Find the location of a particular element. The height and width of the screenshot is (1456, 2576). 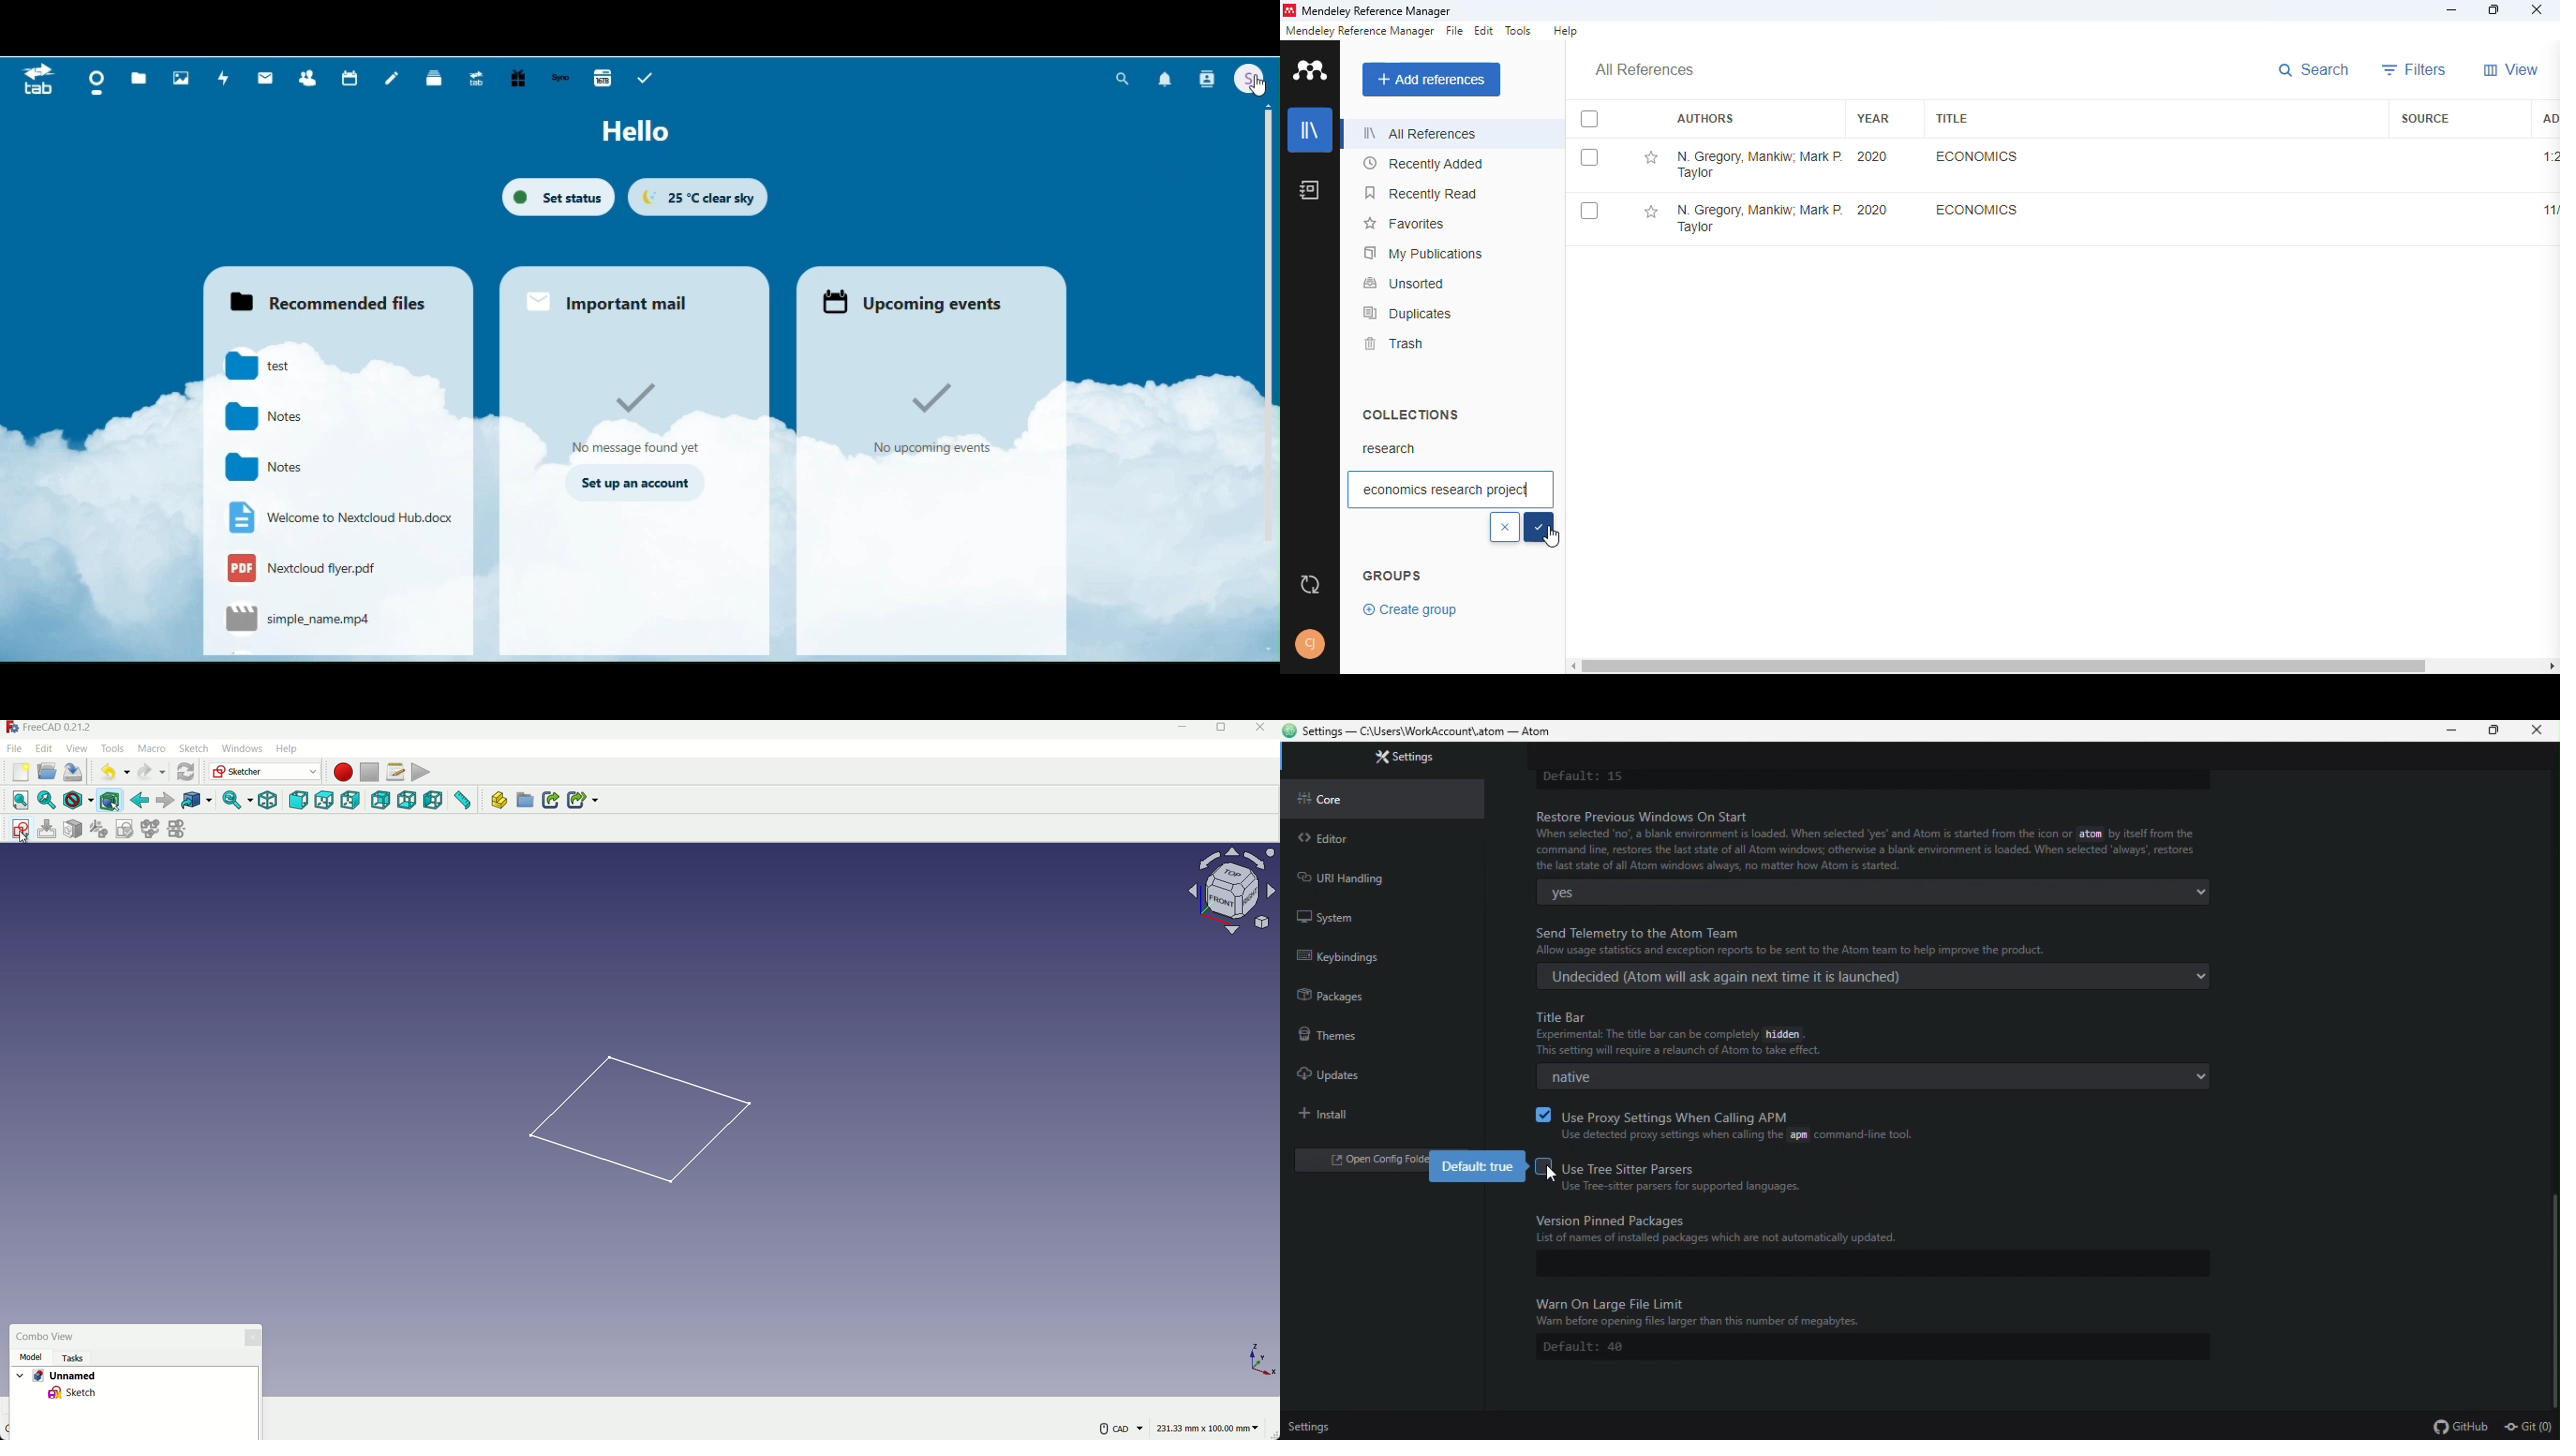

cursor is located at coordinates (1553, 538).